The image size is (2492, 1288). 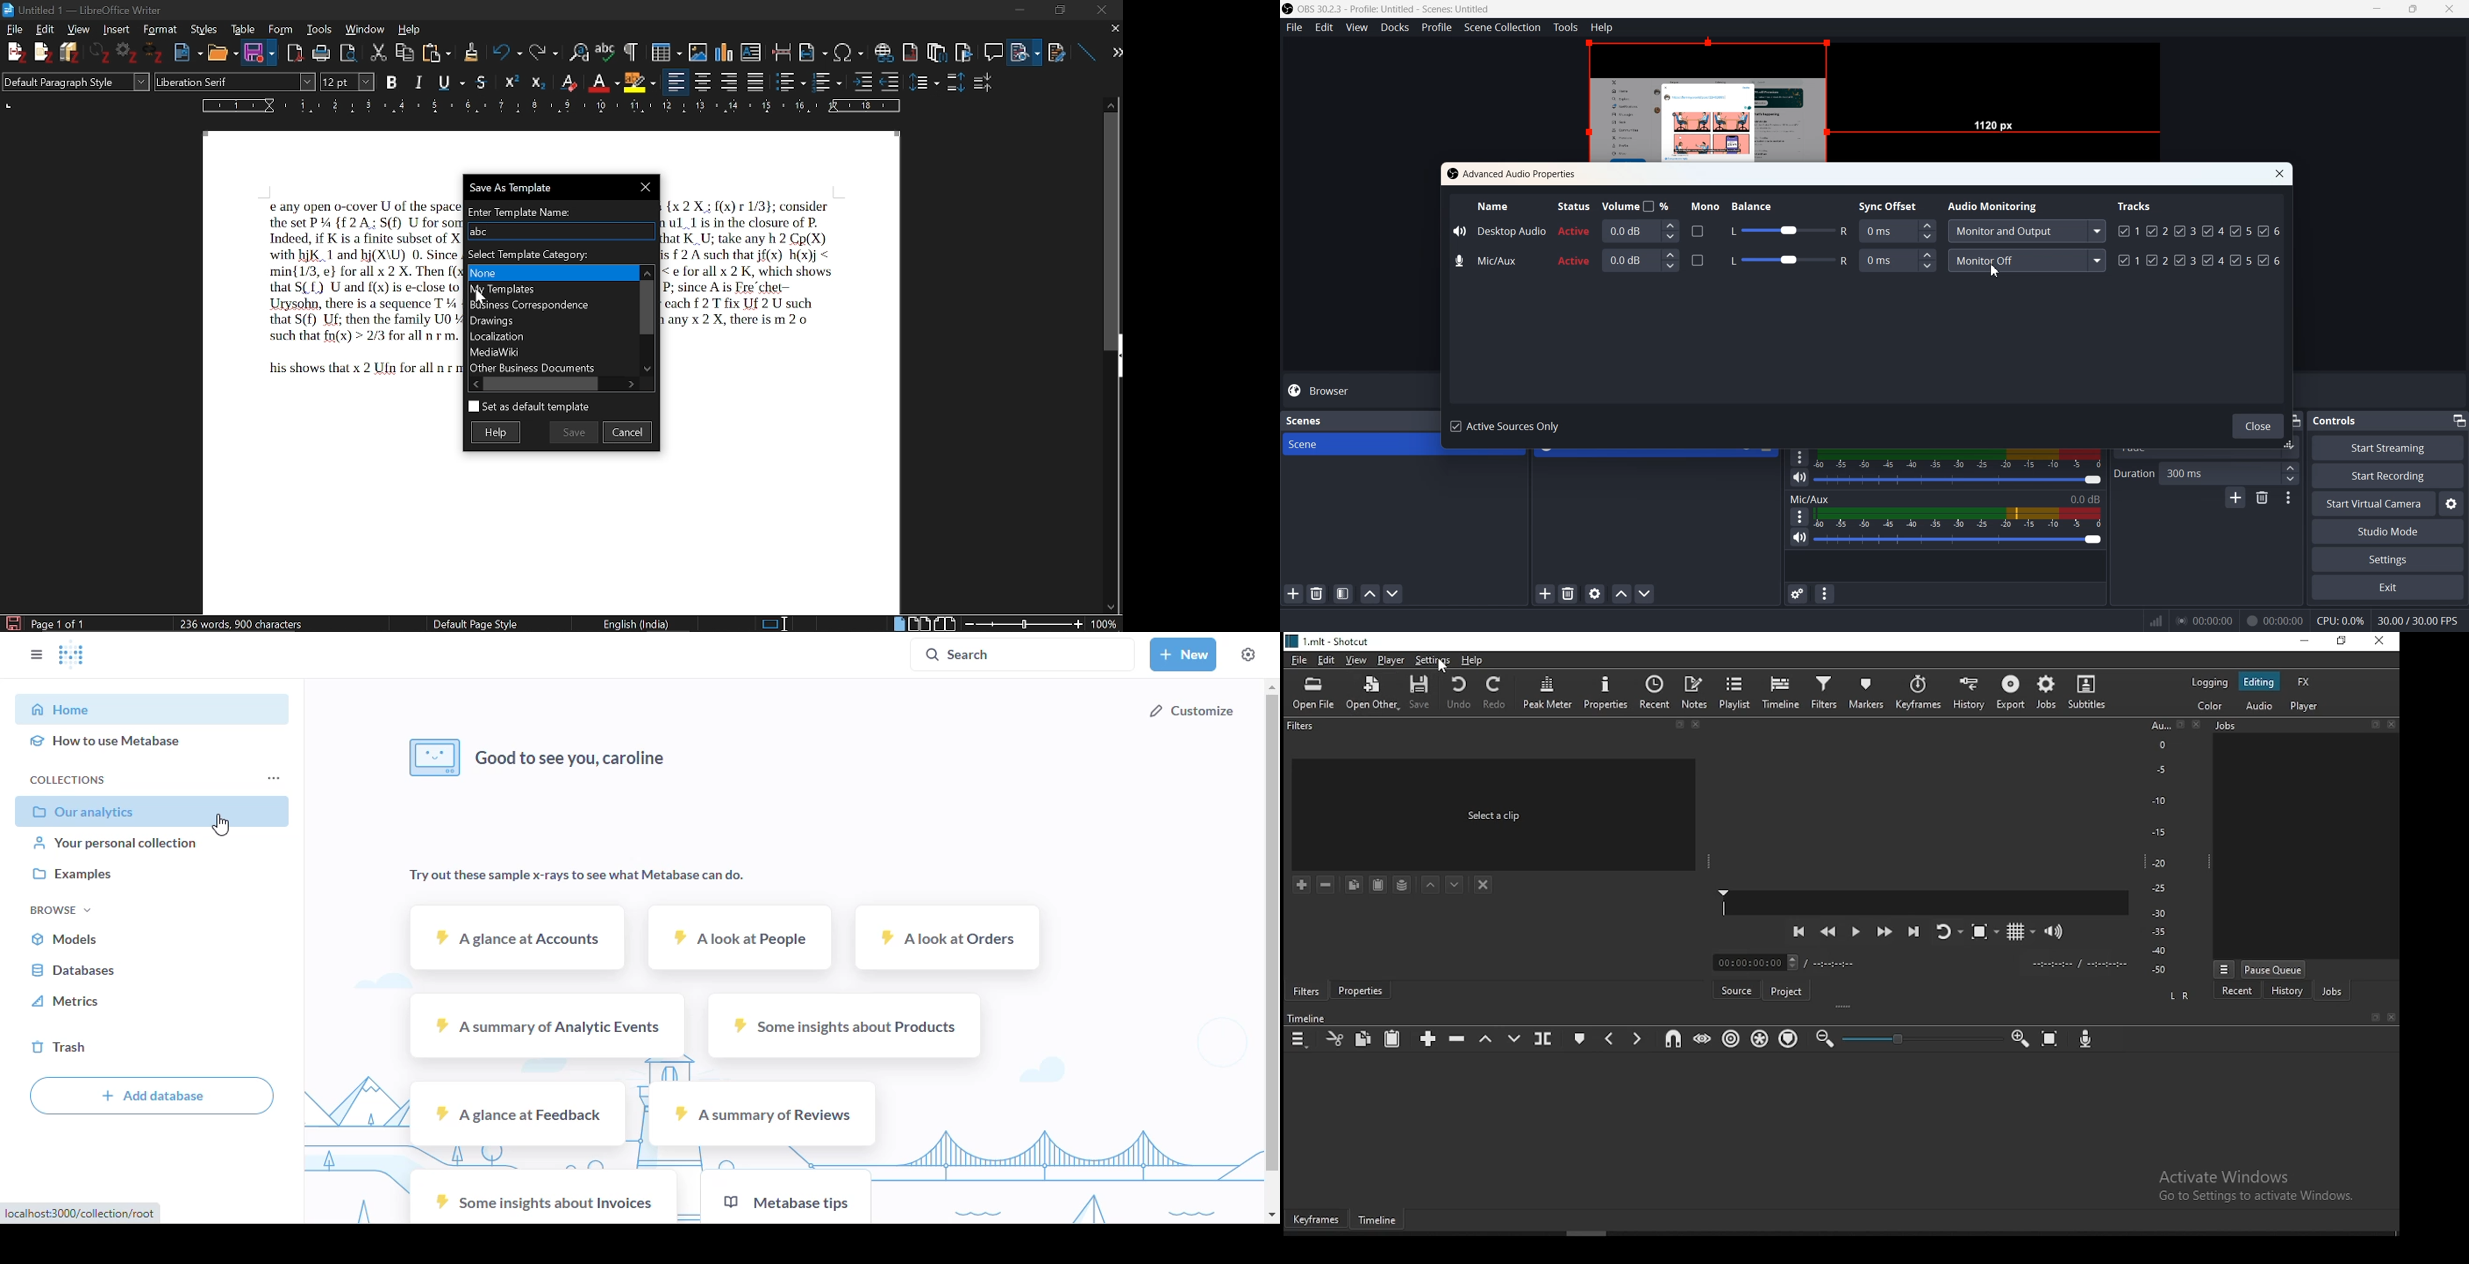 I want to click on copy filter, so click(x=1354, y=885).